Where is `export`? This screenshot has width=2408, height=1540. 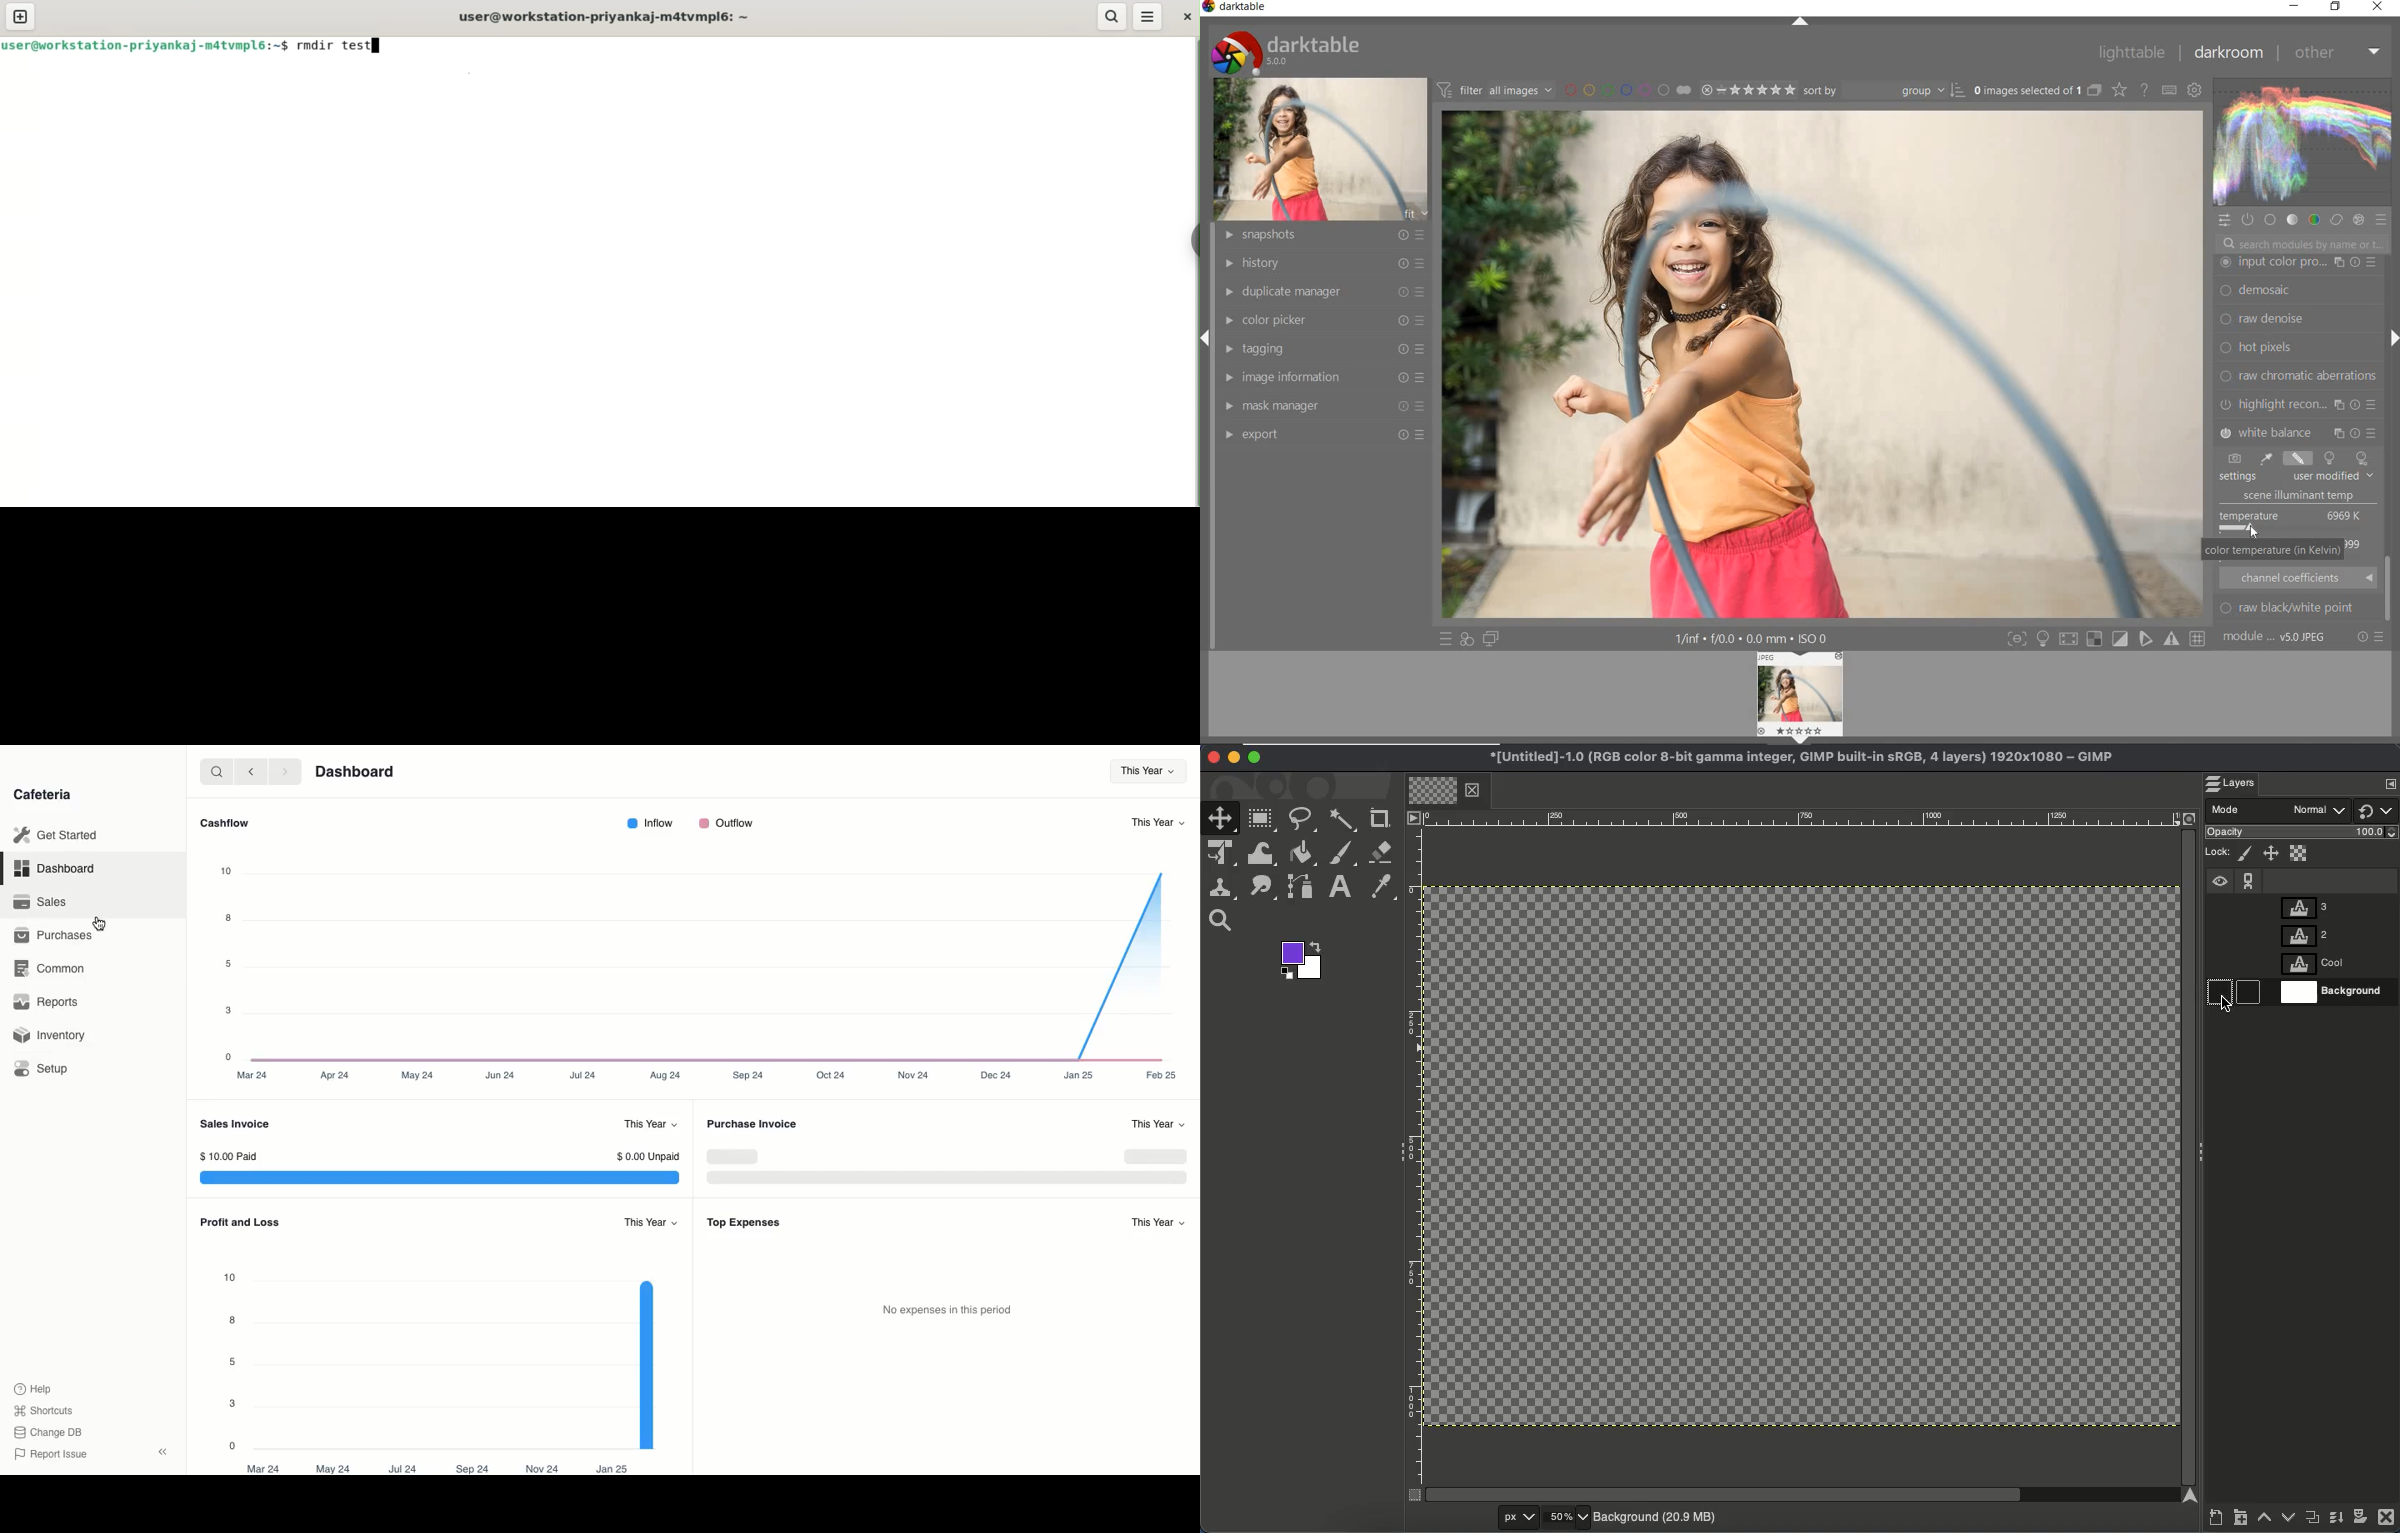 export is located at coordinates (1324, 435).